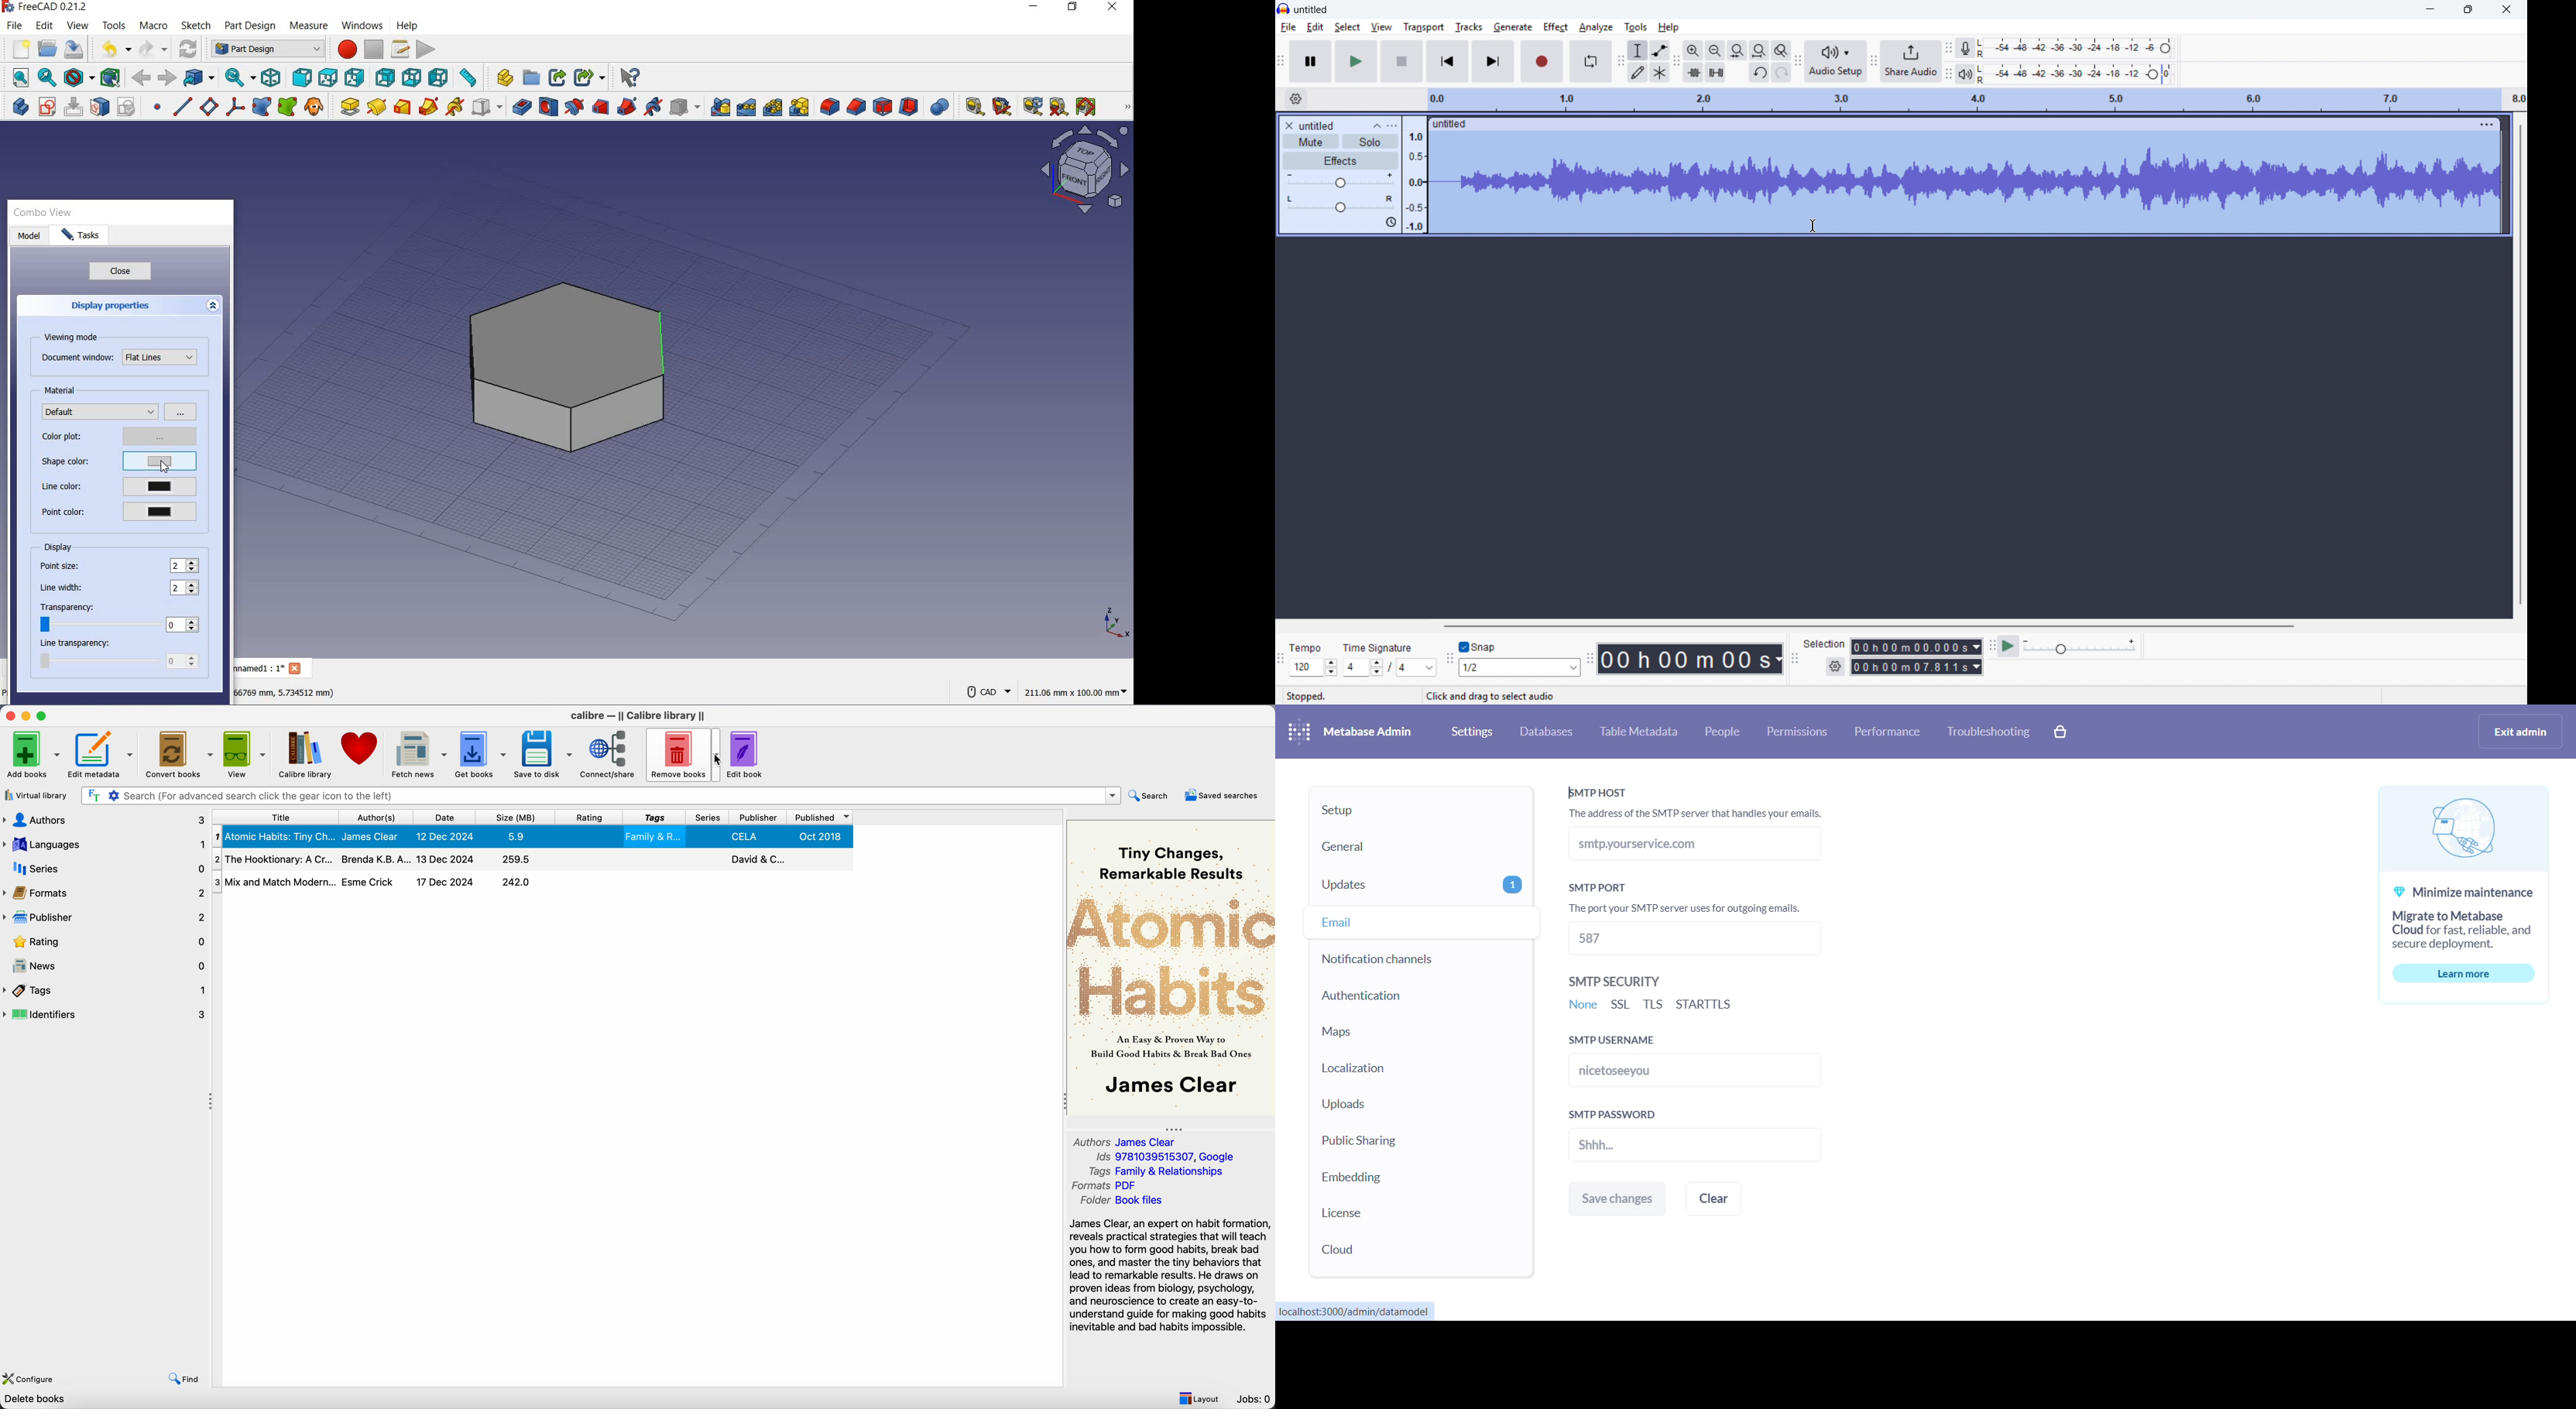  Describe the element at coordinates (106, 942) in the screenshot. I see `rating` at that location.